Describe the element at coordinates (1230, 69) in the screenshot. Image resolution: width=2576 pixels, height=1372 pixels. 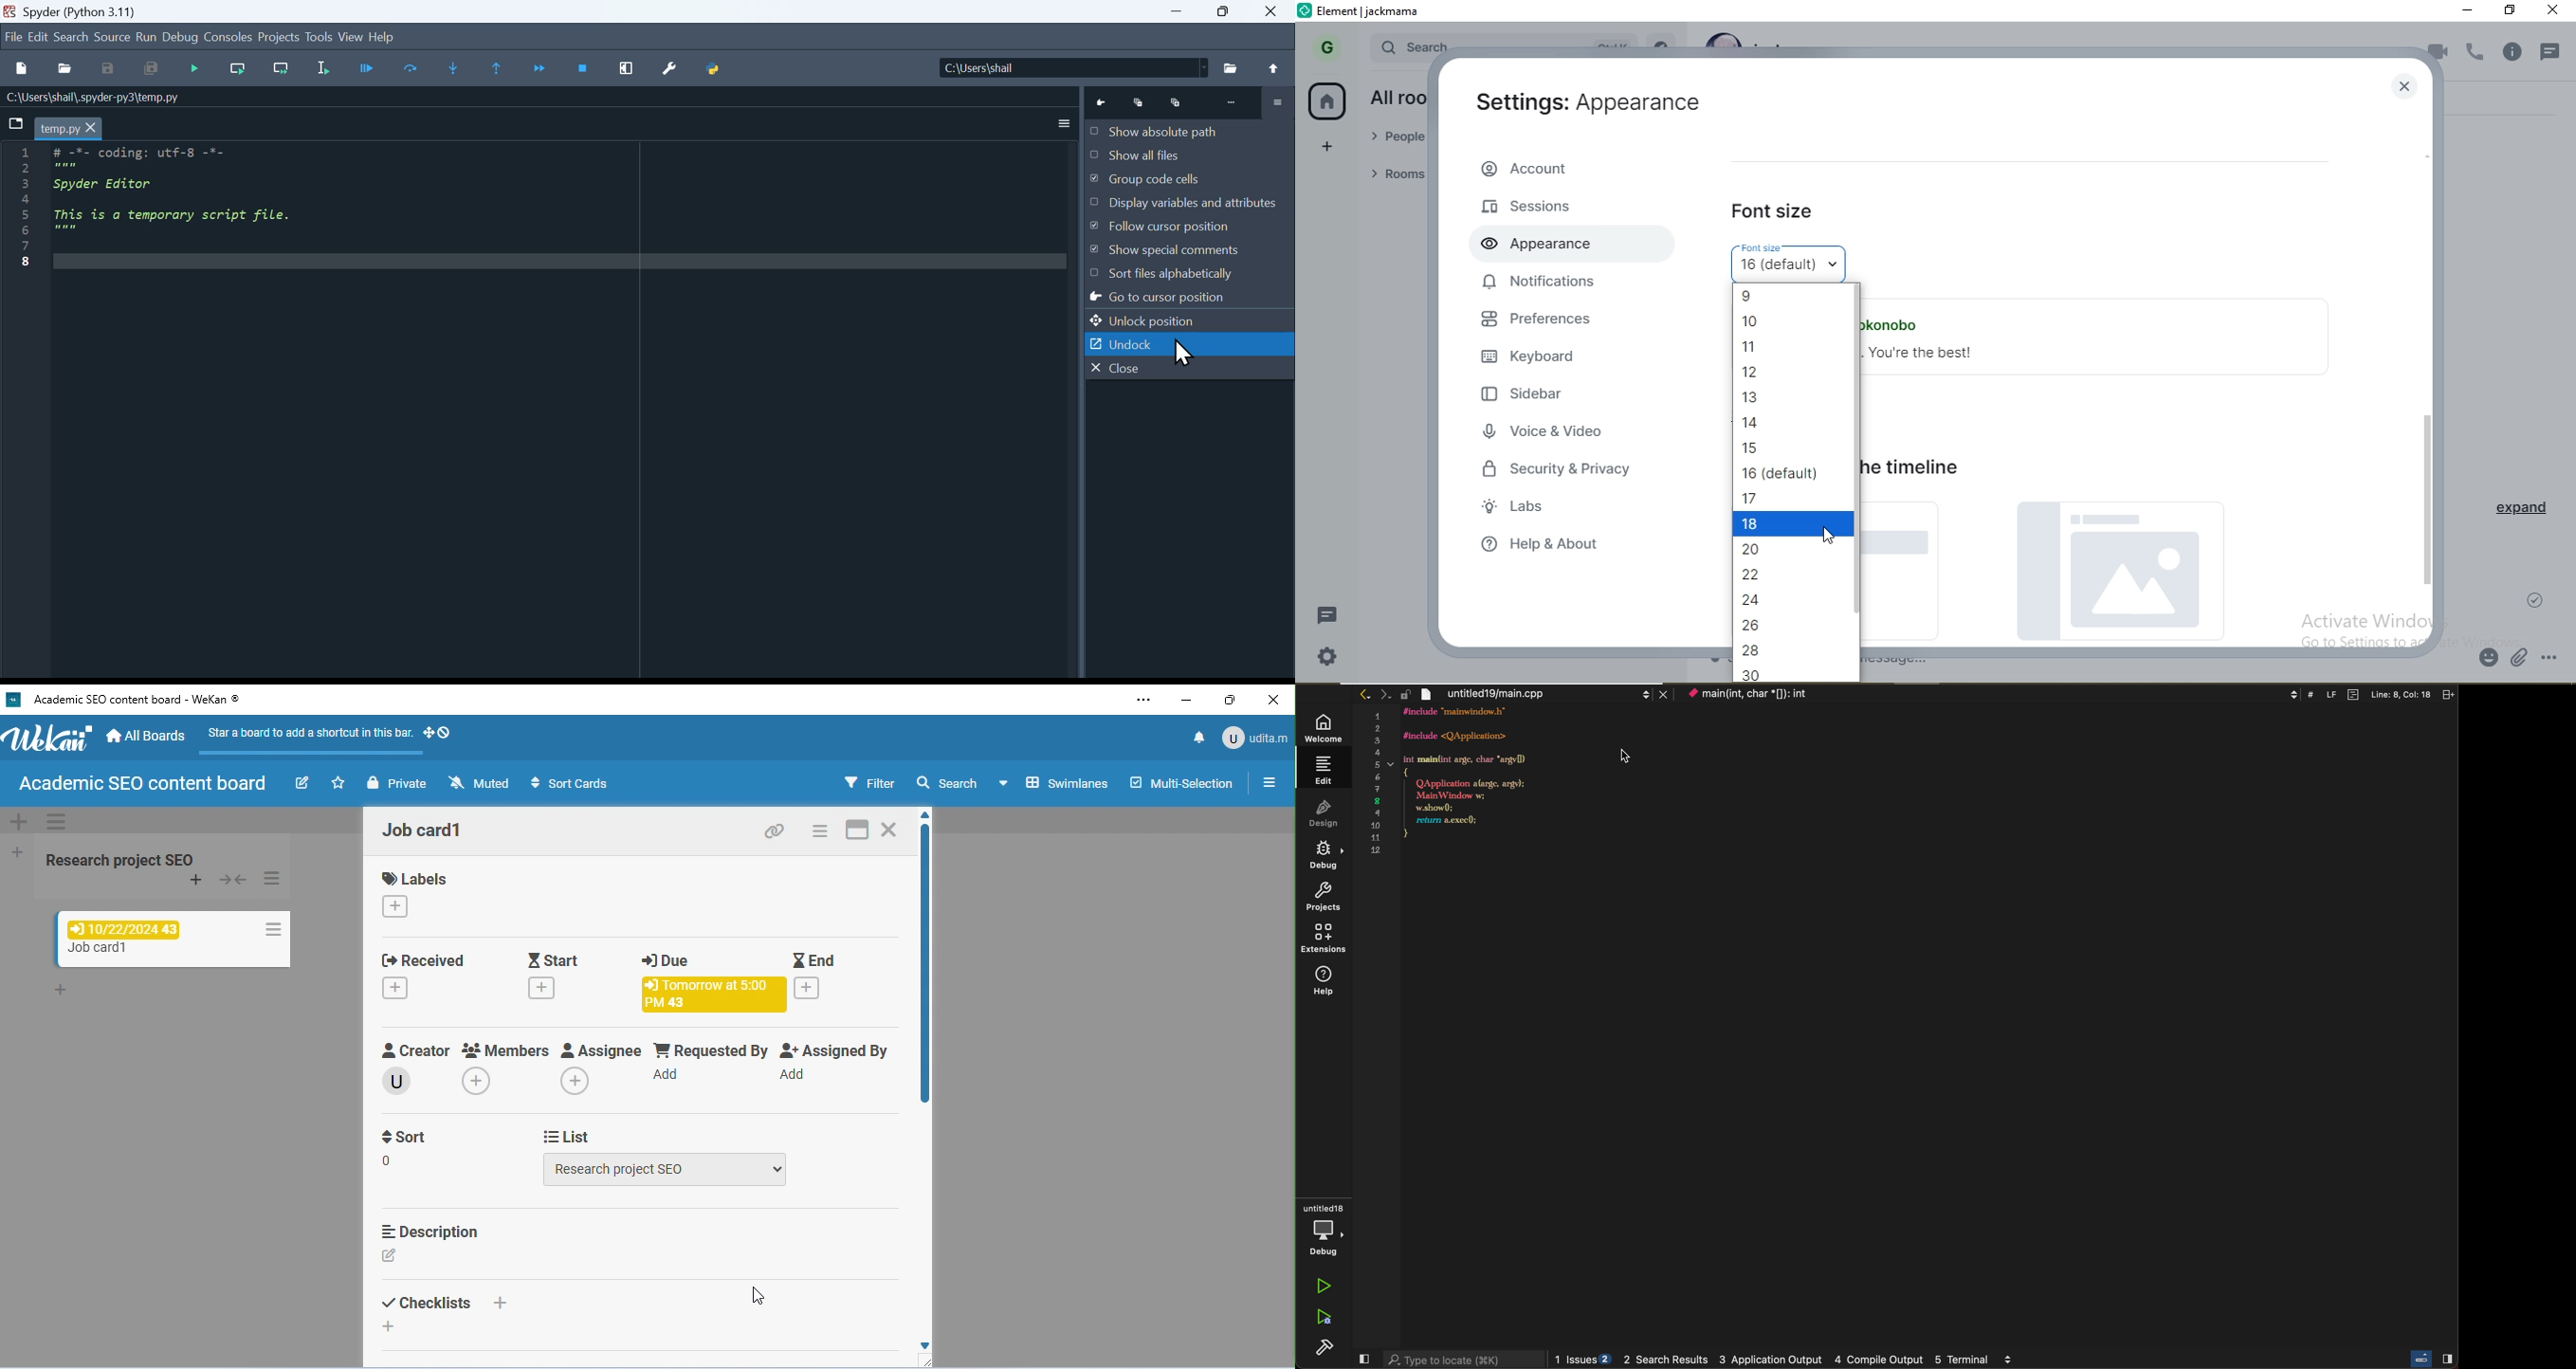
I see `File` at that location.